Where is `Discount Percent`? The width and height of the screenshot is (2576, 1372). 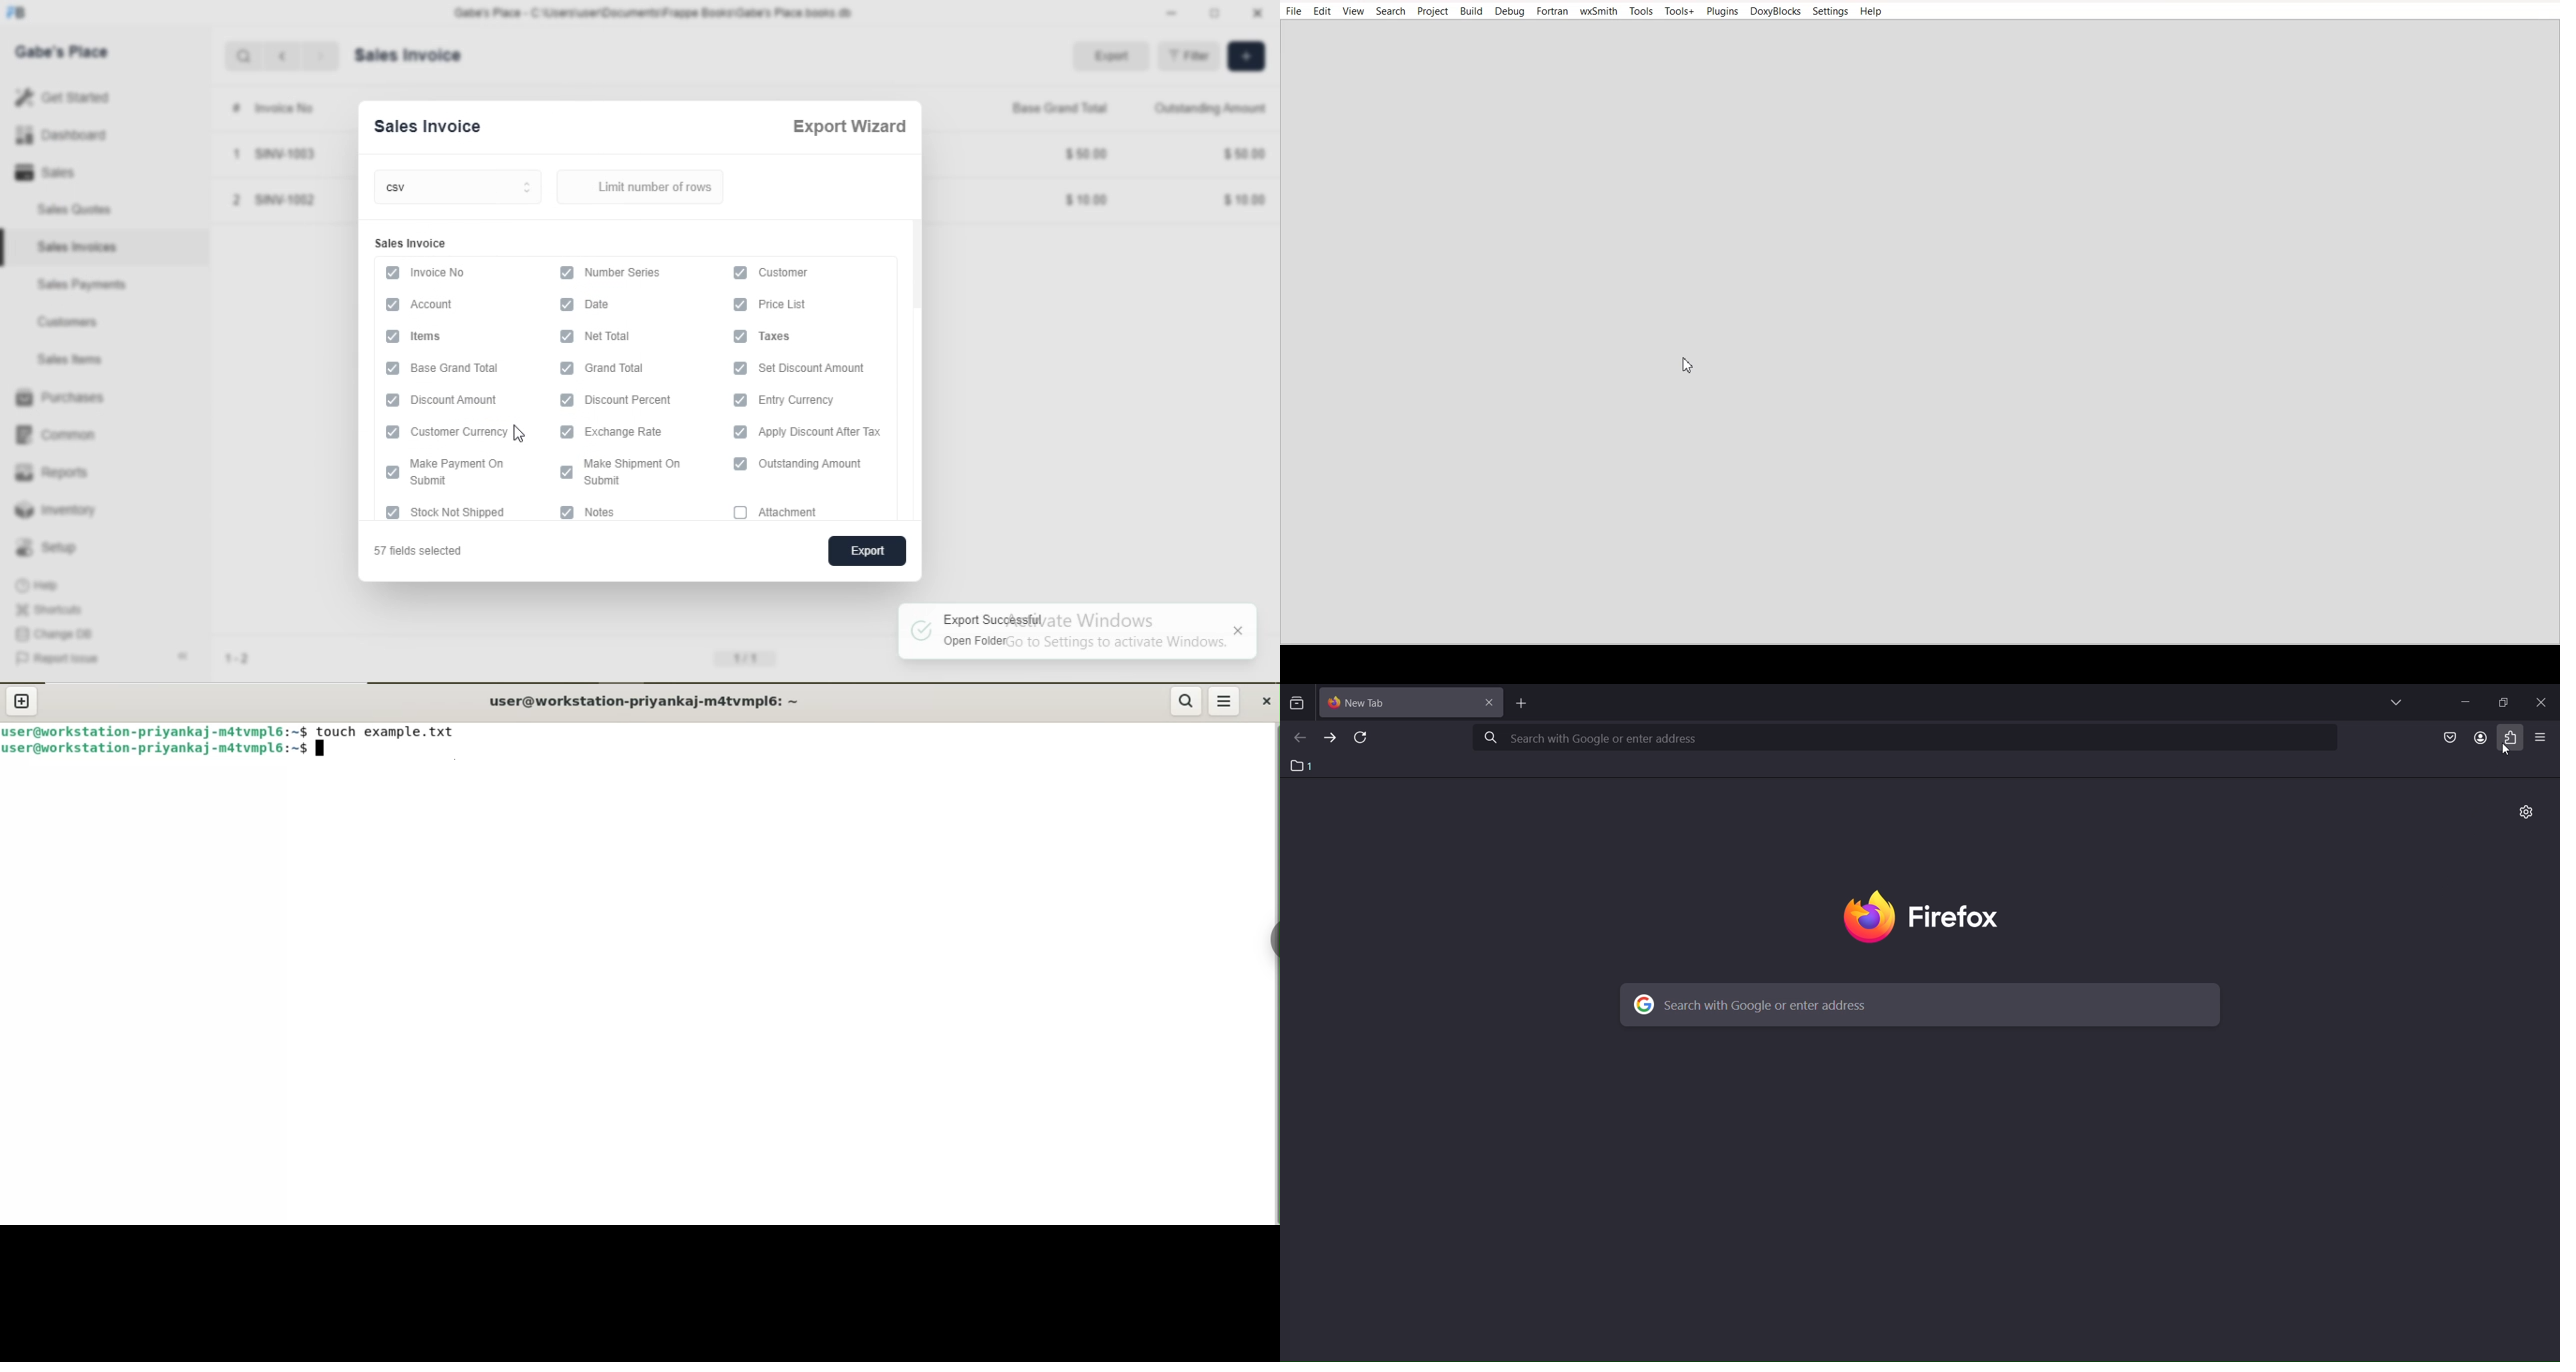 Discount Percent is located at coordinates (640, 400).